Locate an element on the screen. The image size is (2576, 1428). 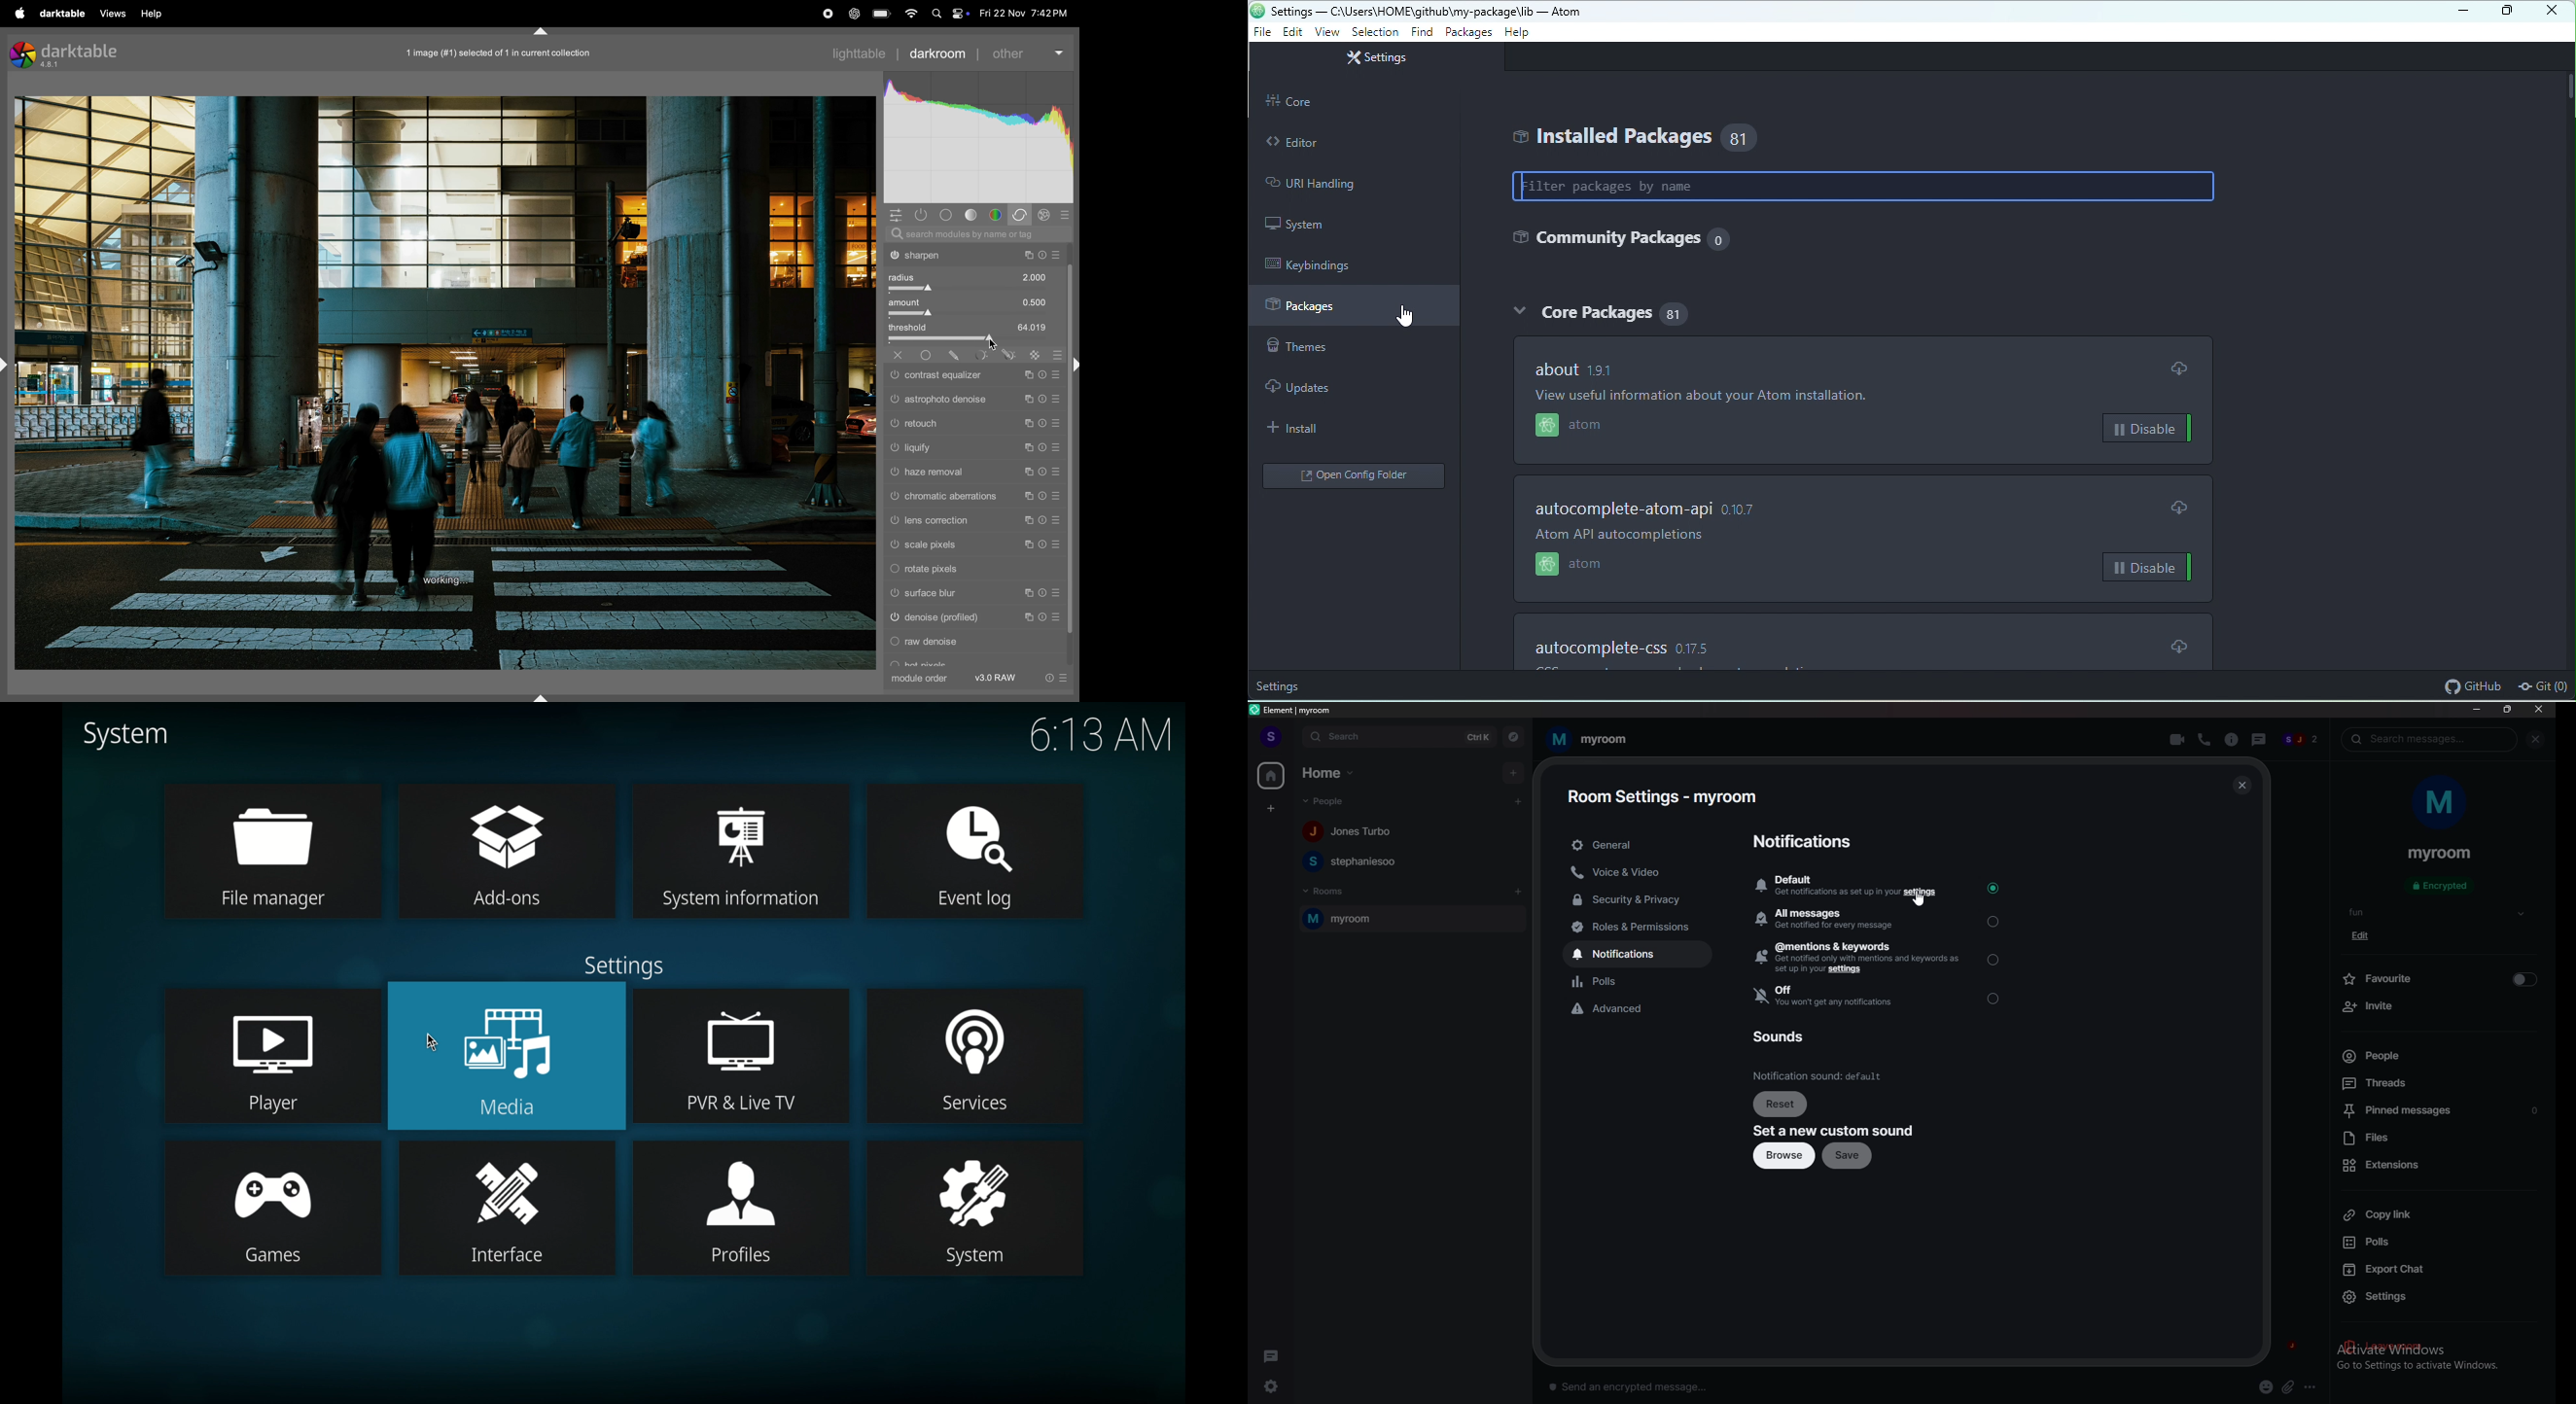
search bar is located at coordinates (976, 234).